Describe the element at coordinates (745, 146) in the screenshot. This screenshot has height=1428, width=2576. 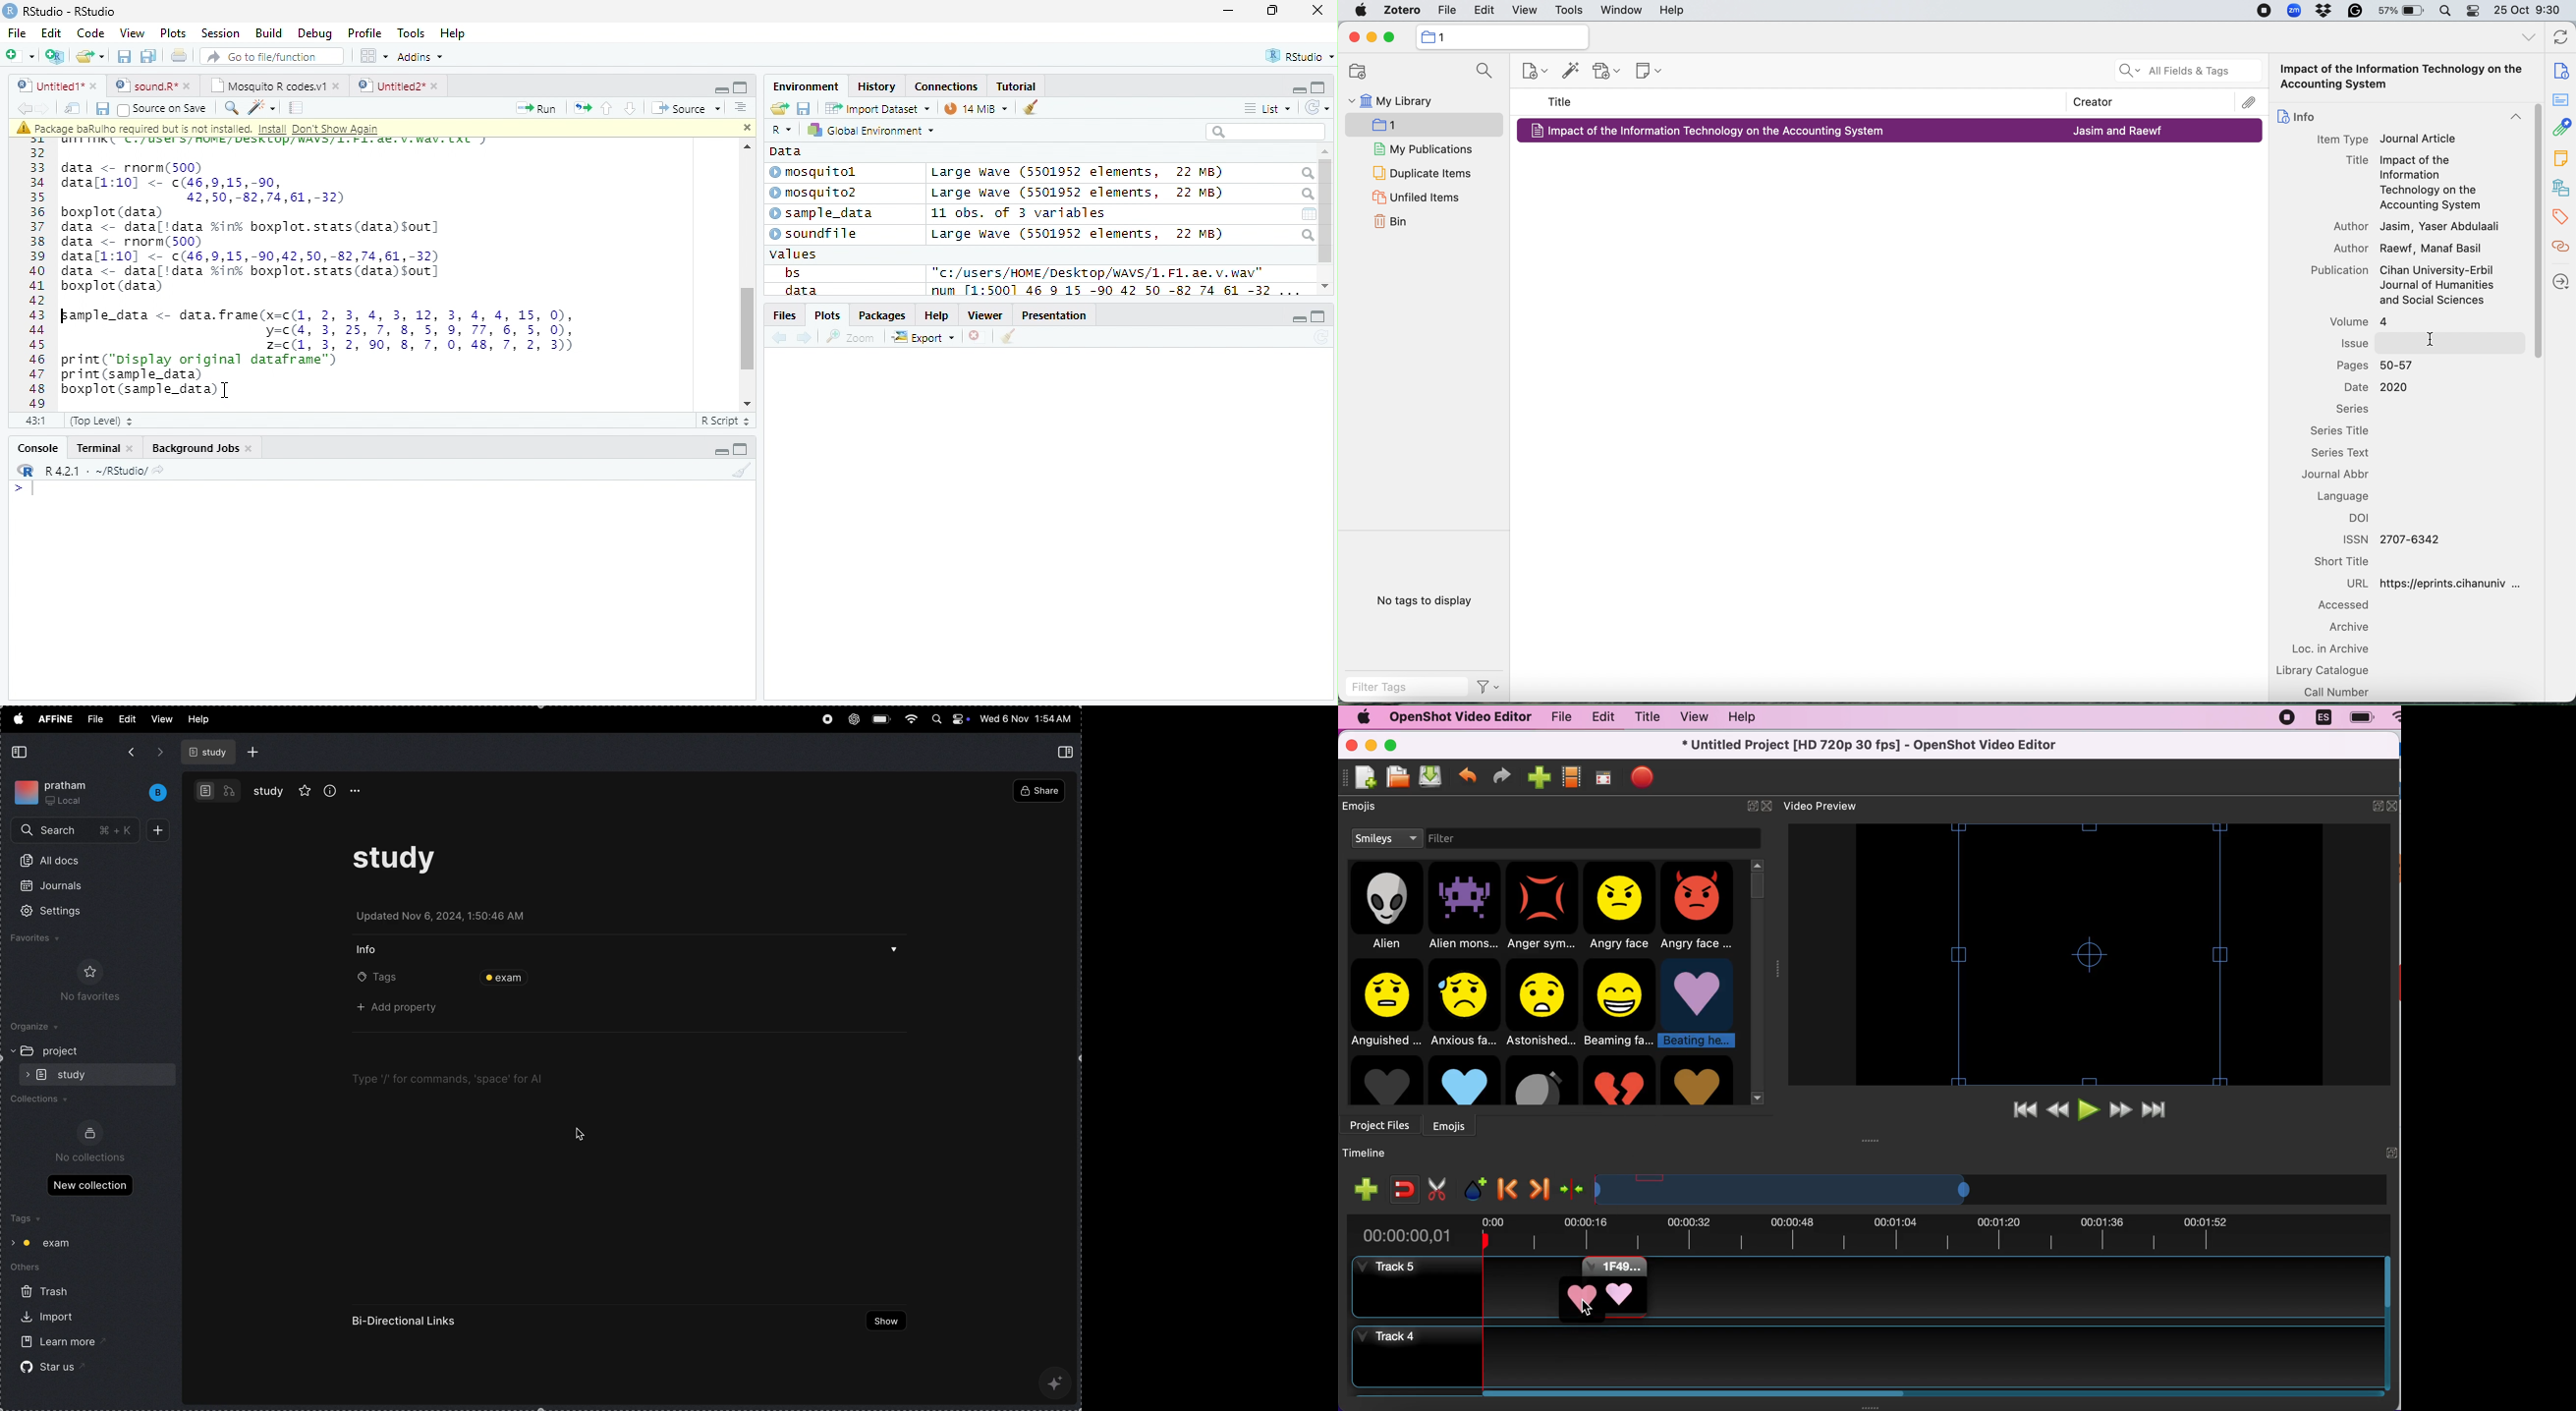
I see `scroll up` at that location.